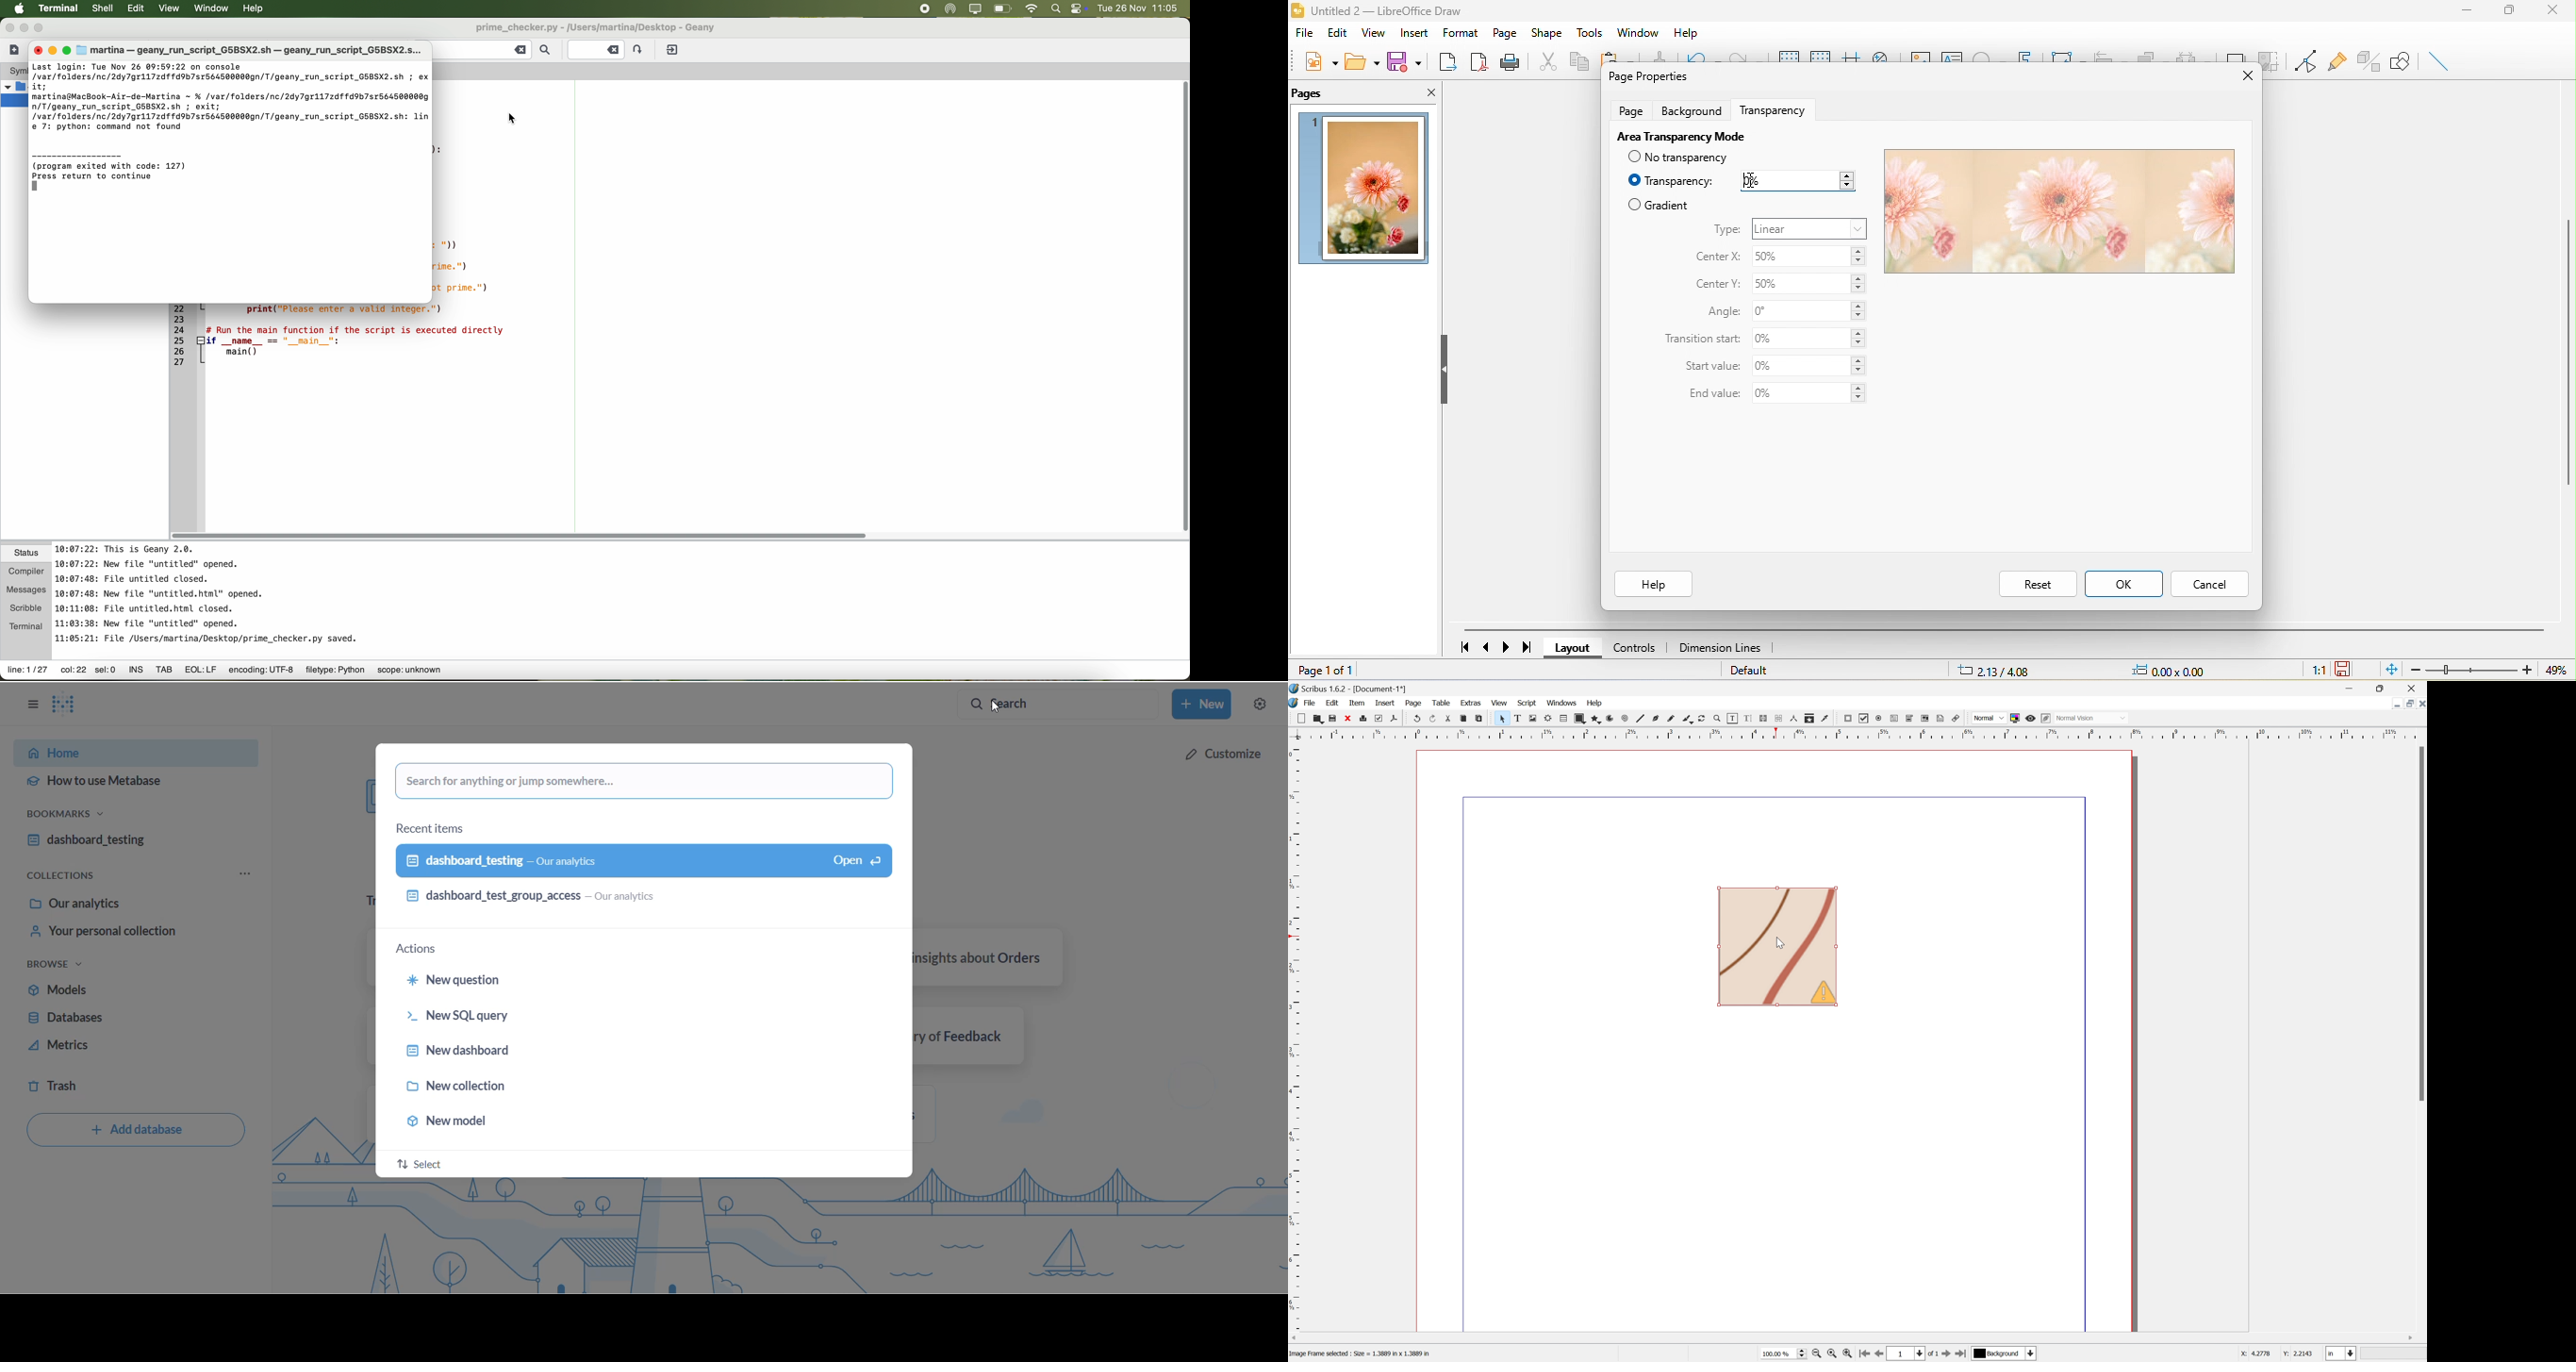  I want to click on edit, so click(1339, 32).